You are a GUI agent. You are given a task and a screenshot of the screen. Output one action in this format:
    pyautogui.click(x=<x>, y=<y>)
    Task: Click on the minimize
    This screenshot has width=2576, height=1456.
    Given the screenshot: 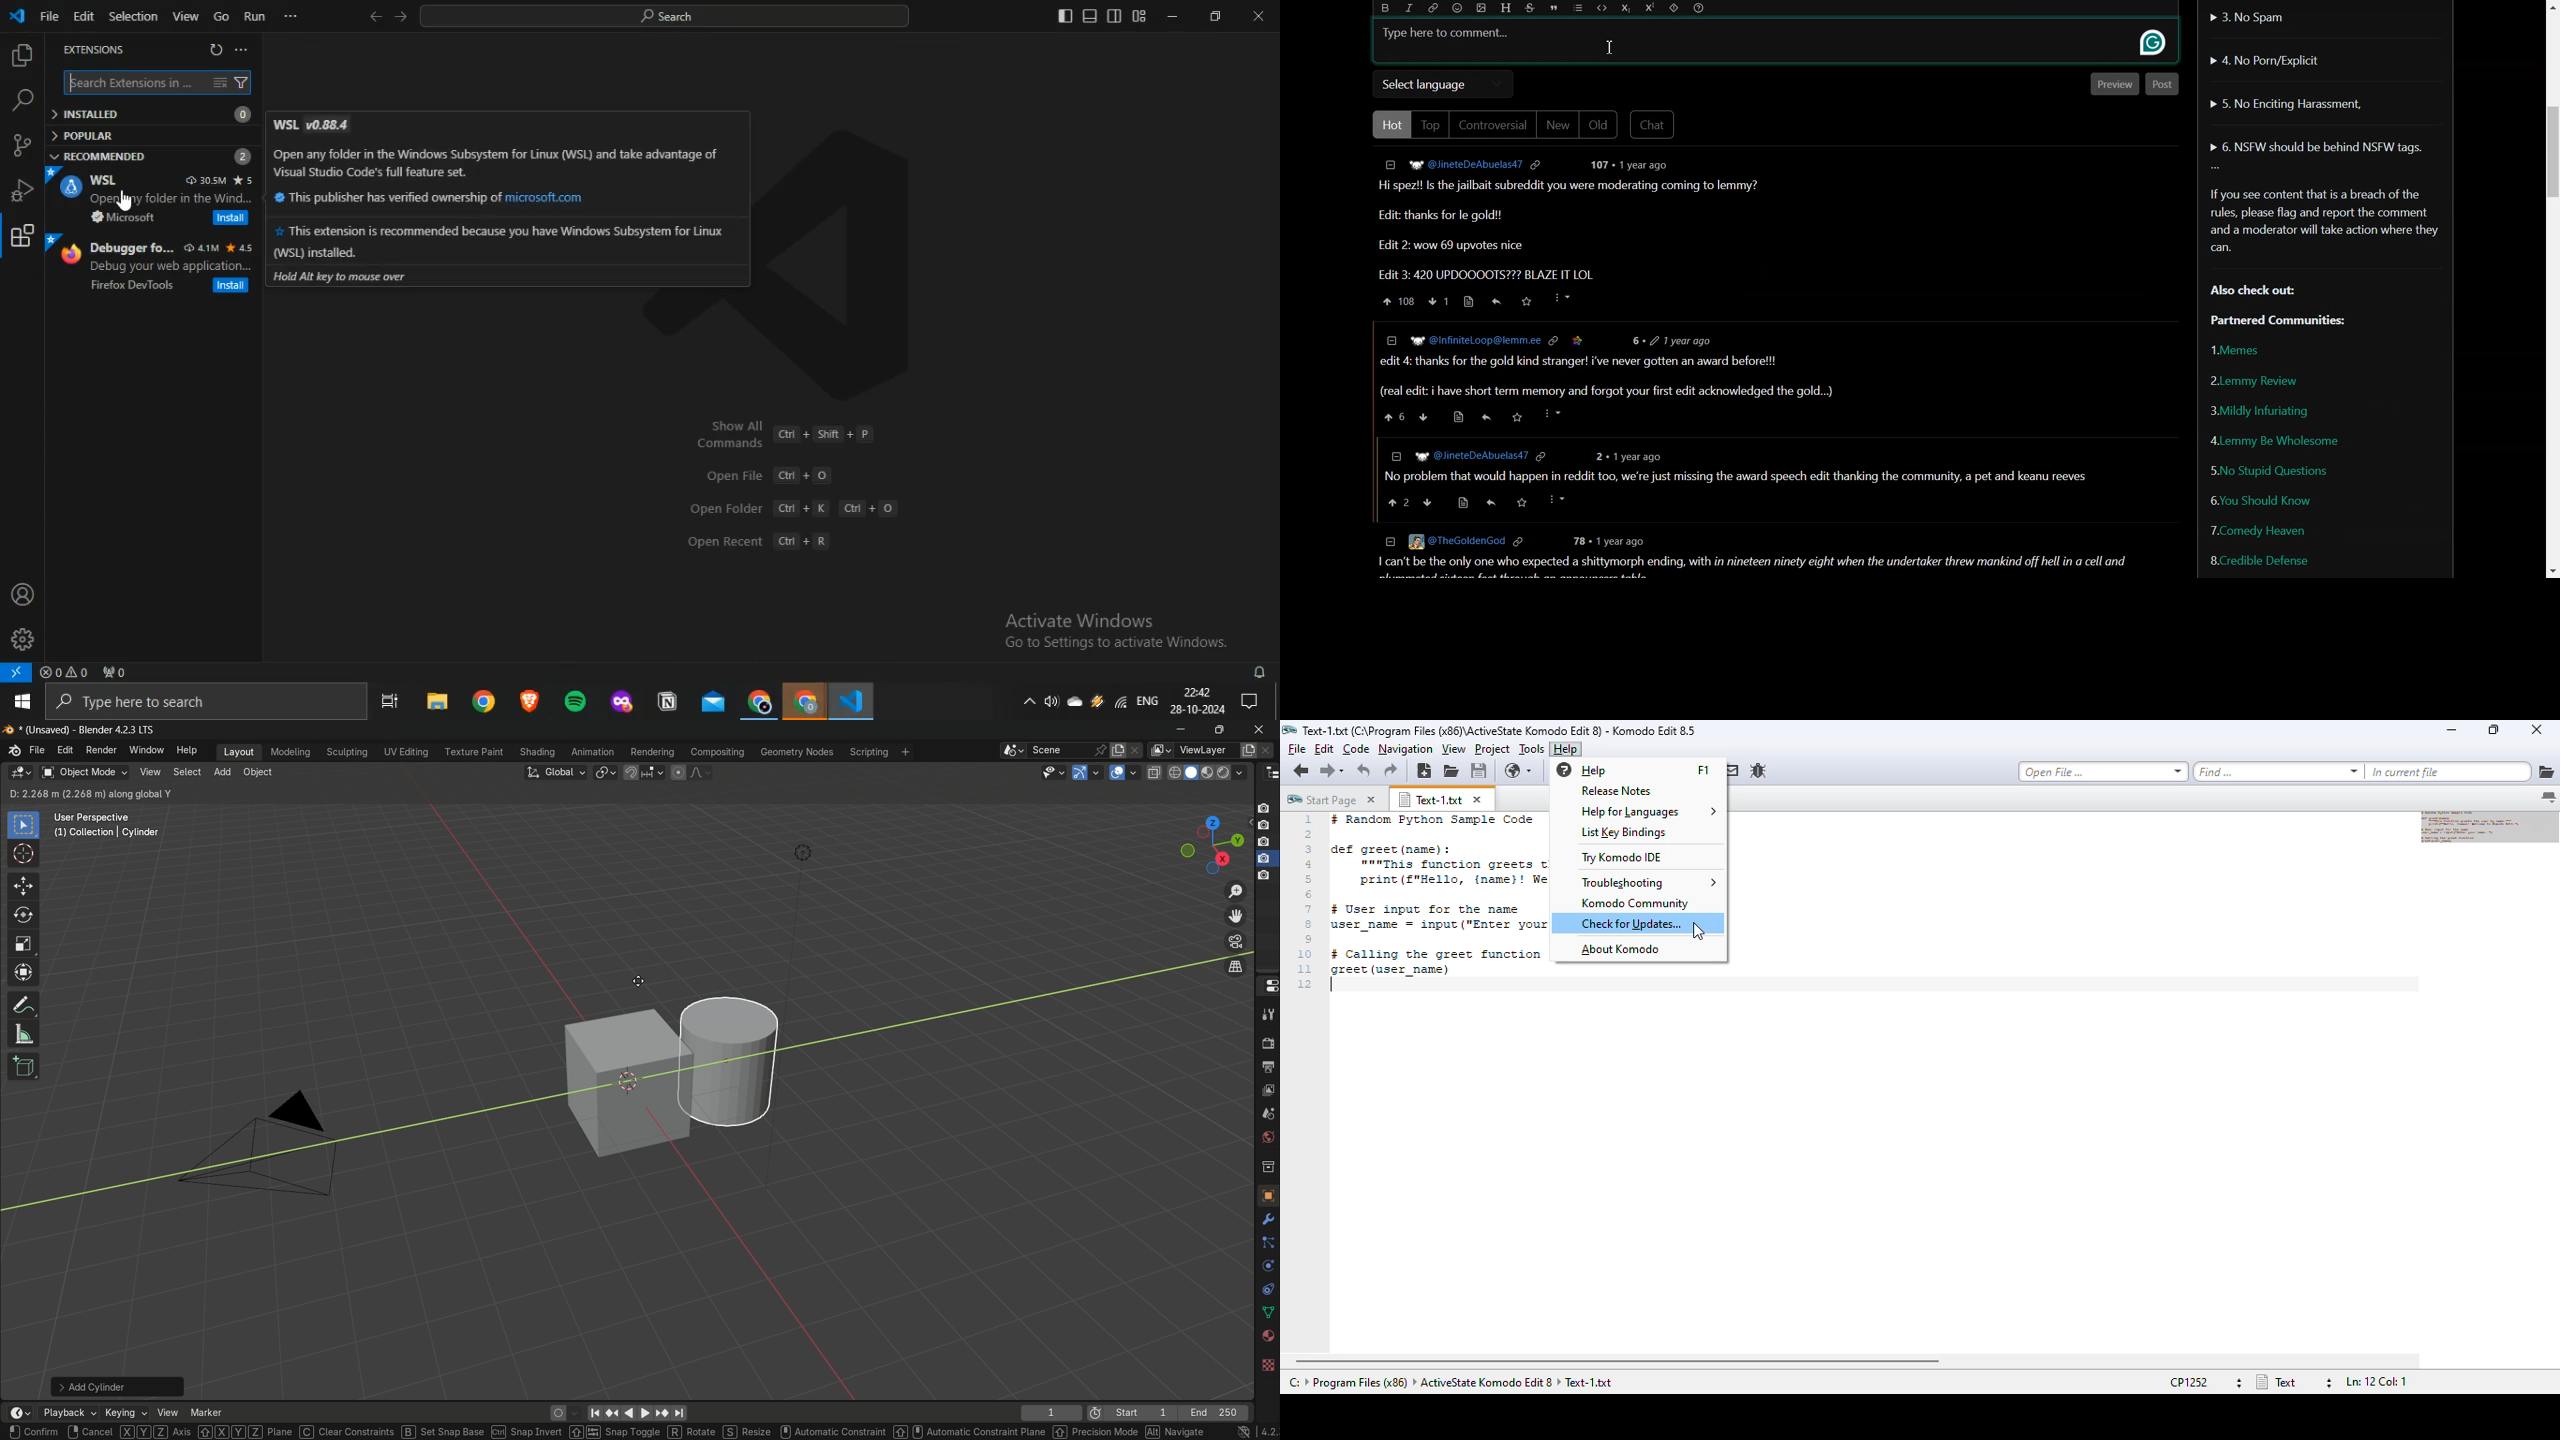 What is the action you would take?
    pyautogui.click(x=1181, y=731)
    